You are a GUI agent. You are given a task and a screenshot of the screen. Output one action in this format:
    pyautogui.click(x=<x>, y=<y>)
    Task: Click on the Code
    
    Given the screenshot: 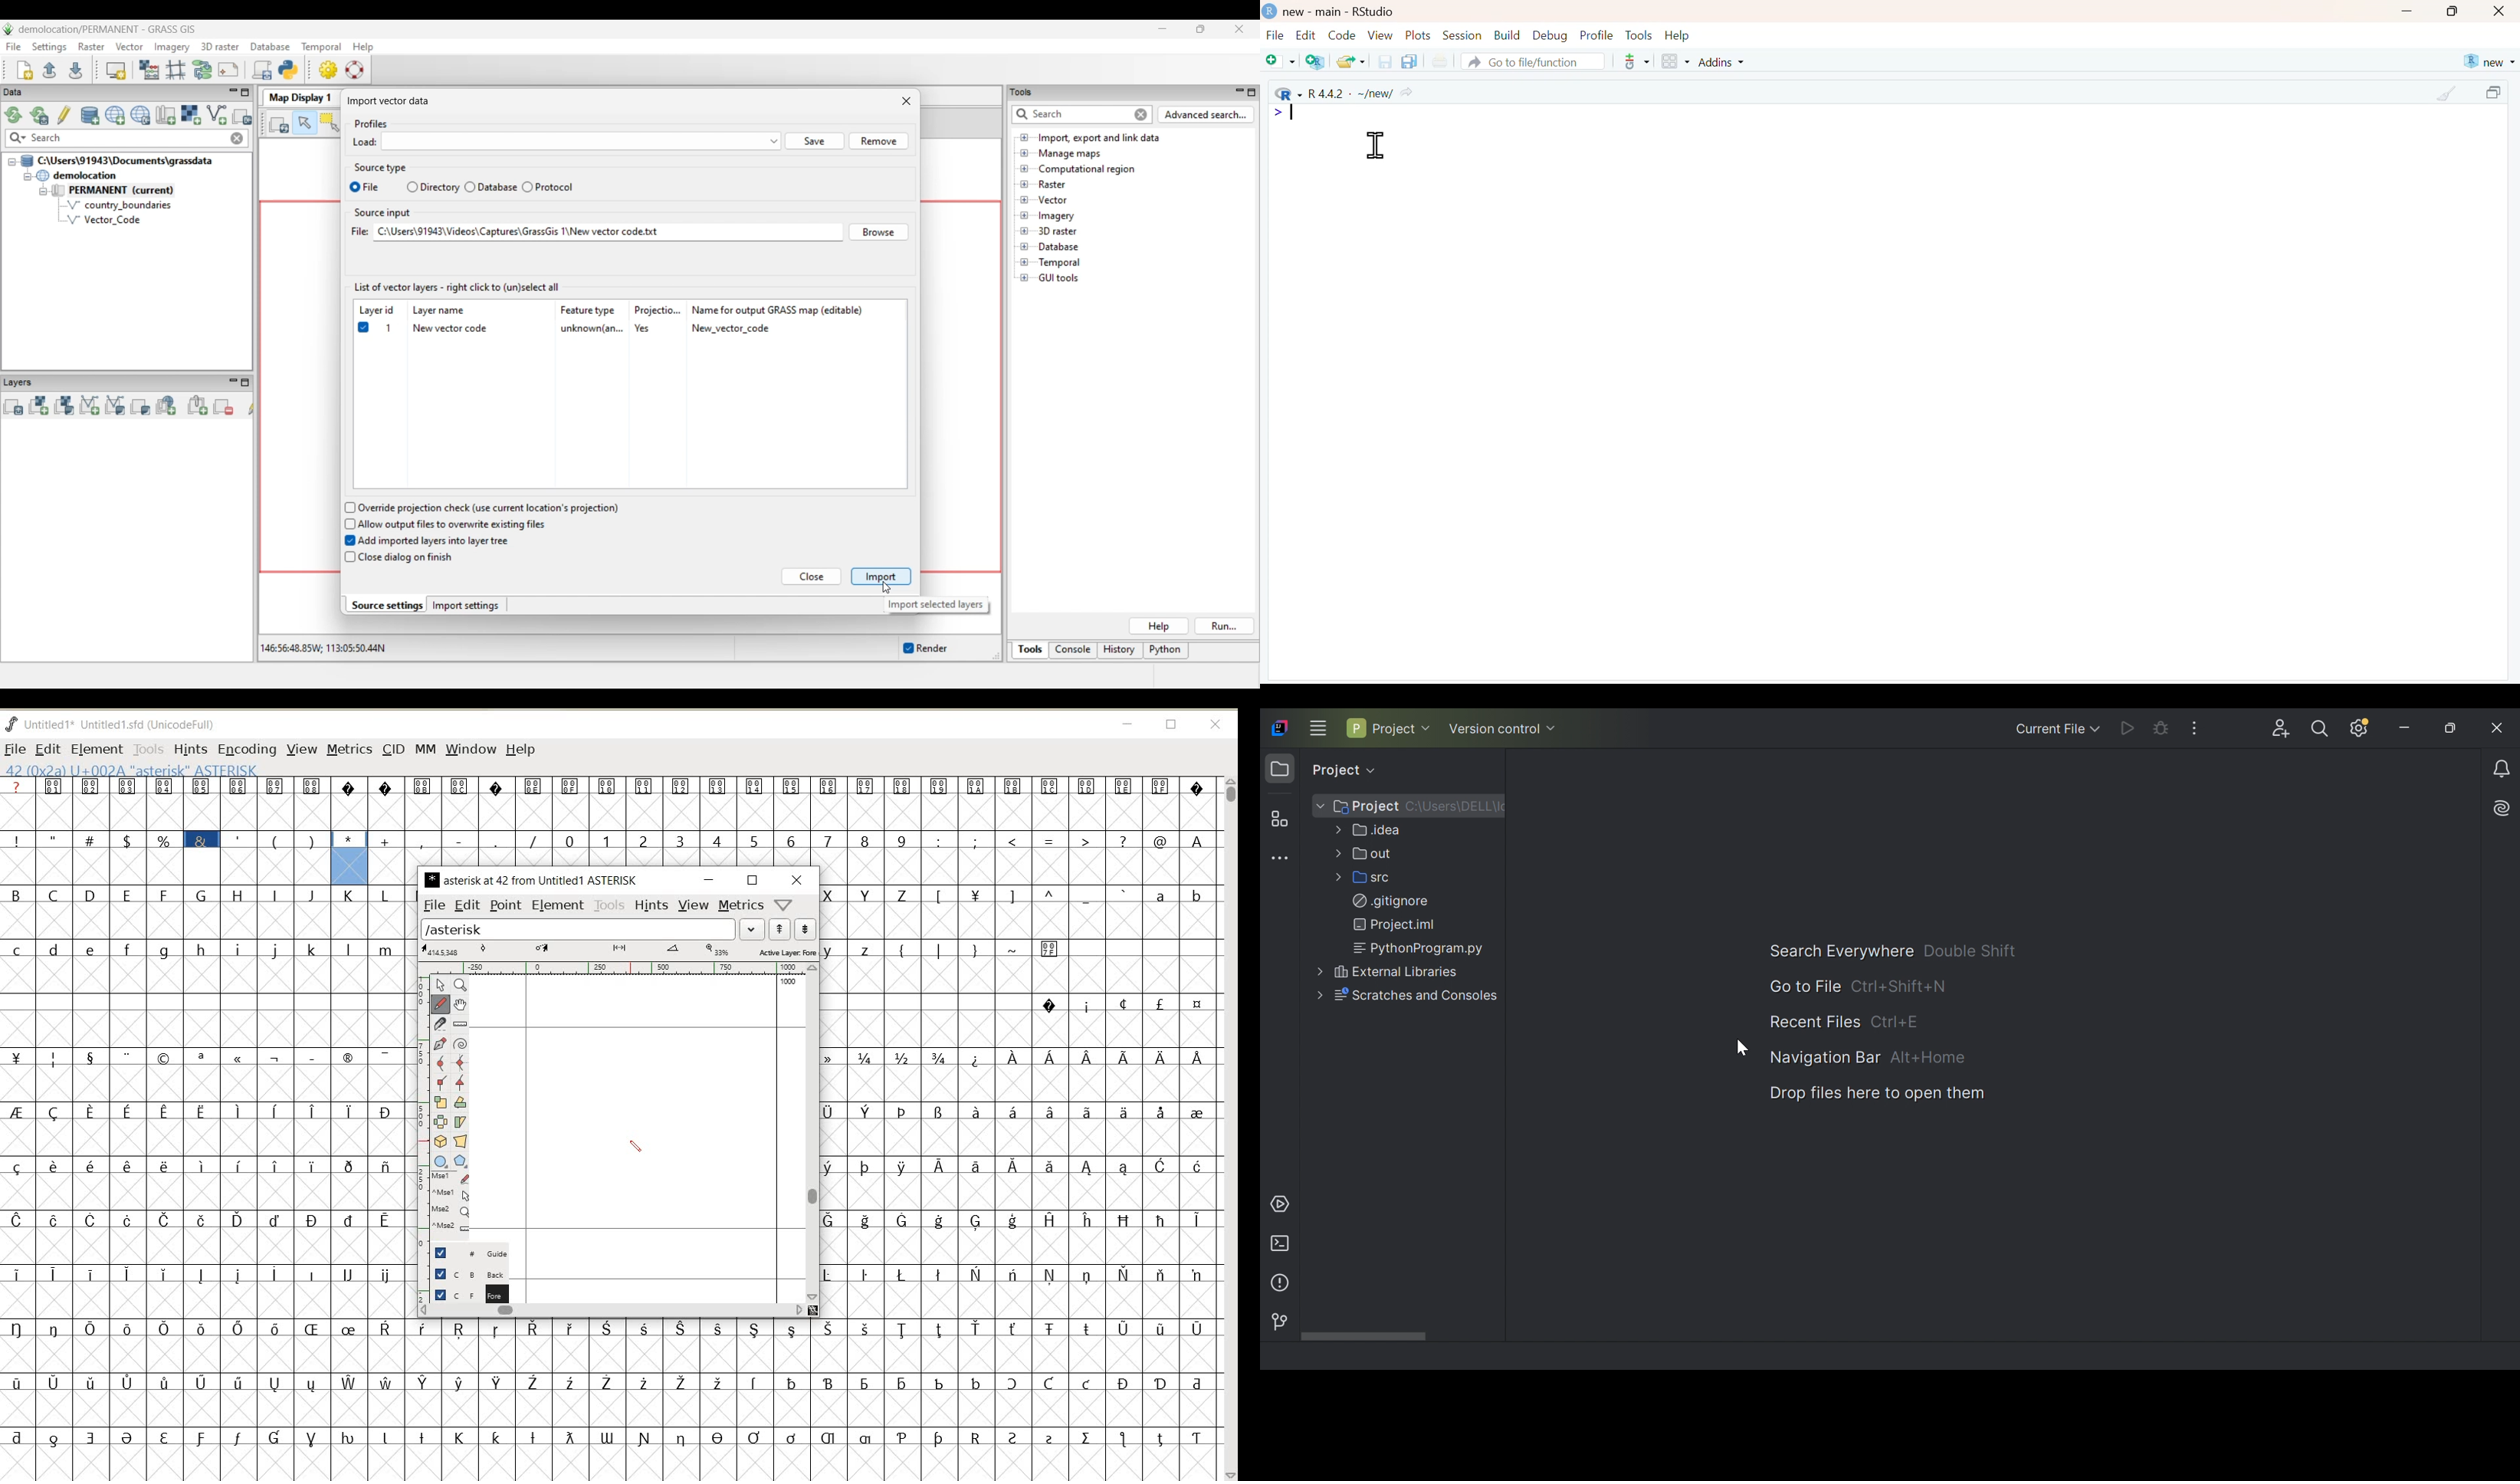 What is the action you would take?
    pyautogui.click(x=1340, y=35)
    